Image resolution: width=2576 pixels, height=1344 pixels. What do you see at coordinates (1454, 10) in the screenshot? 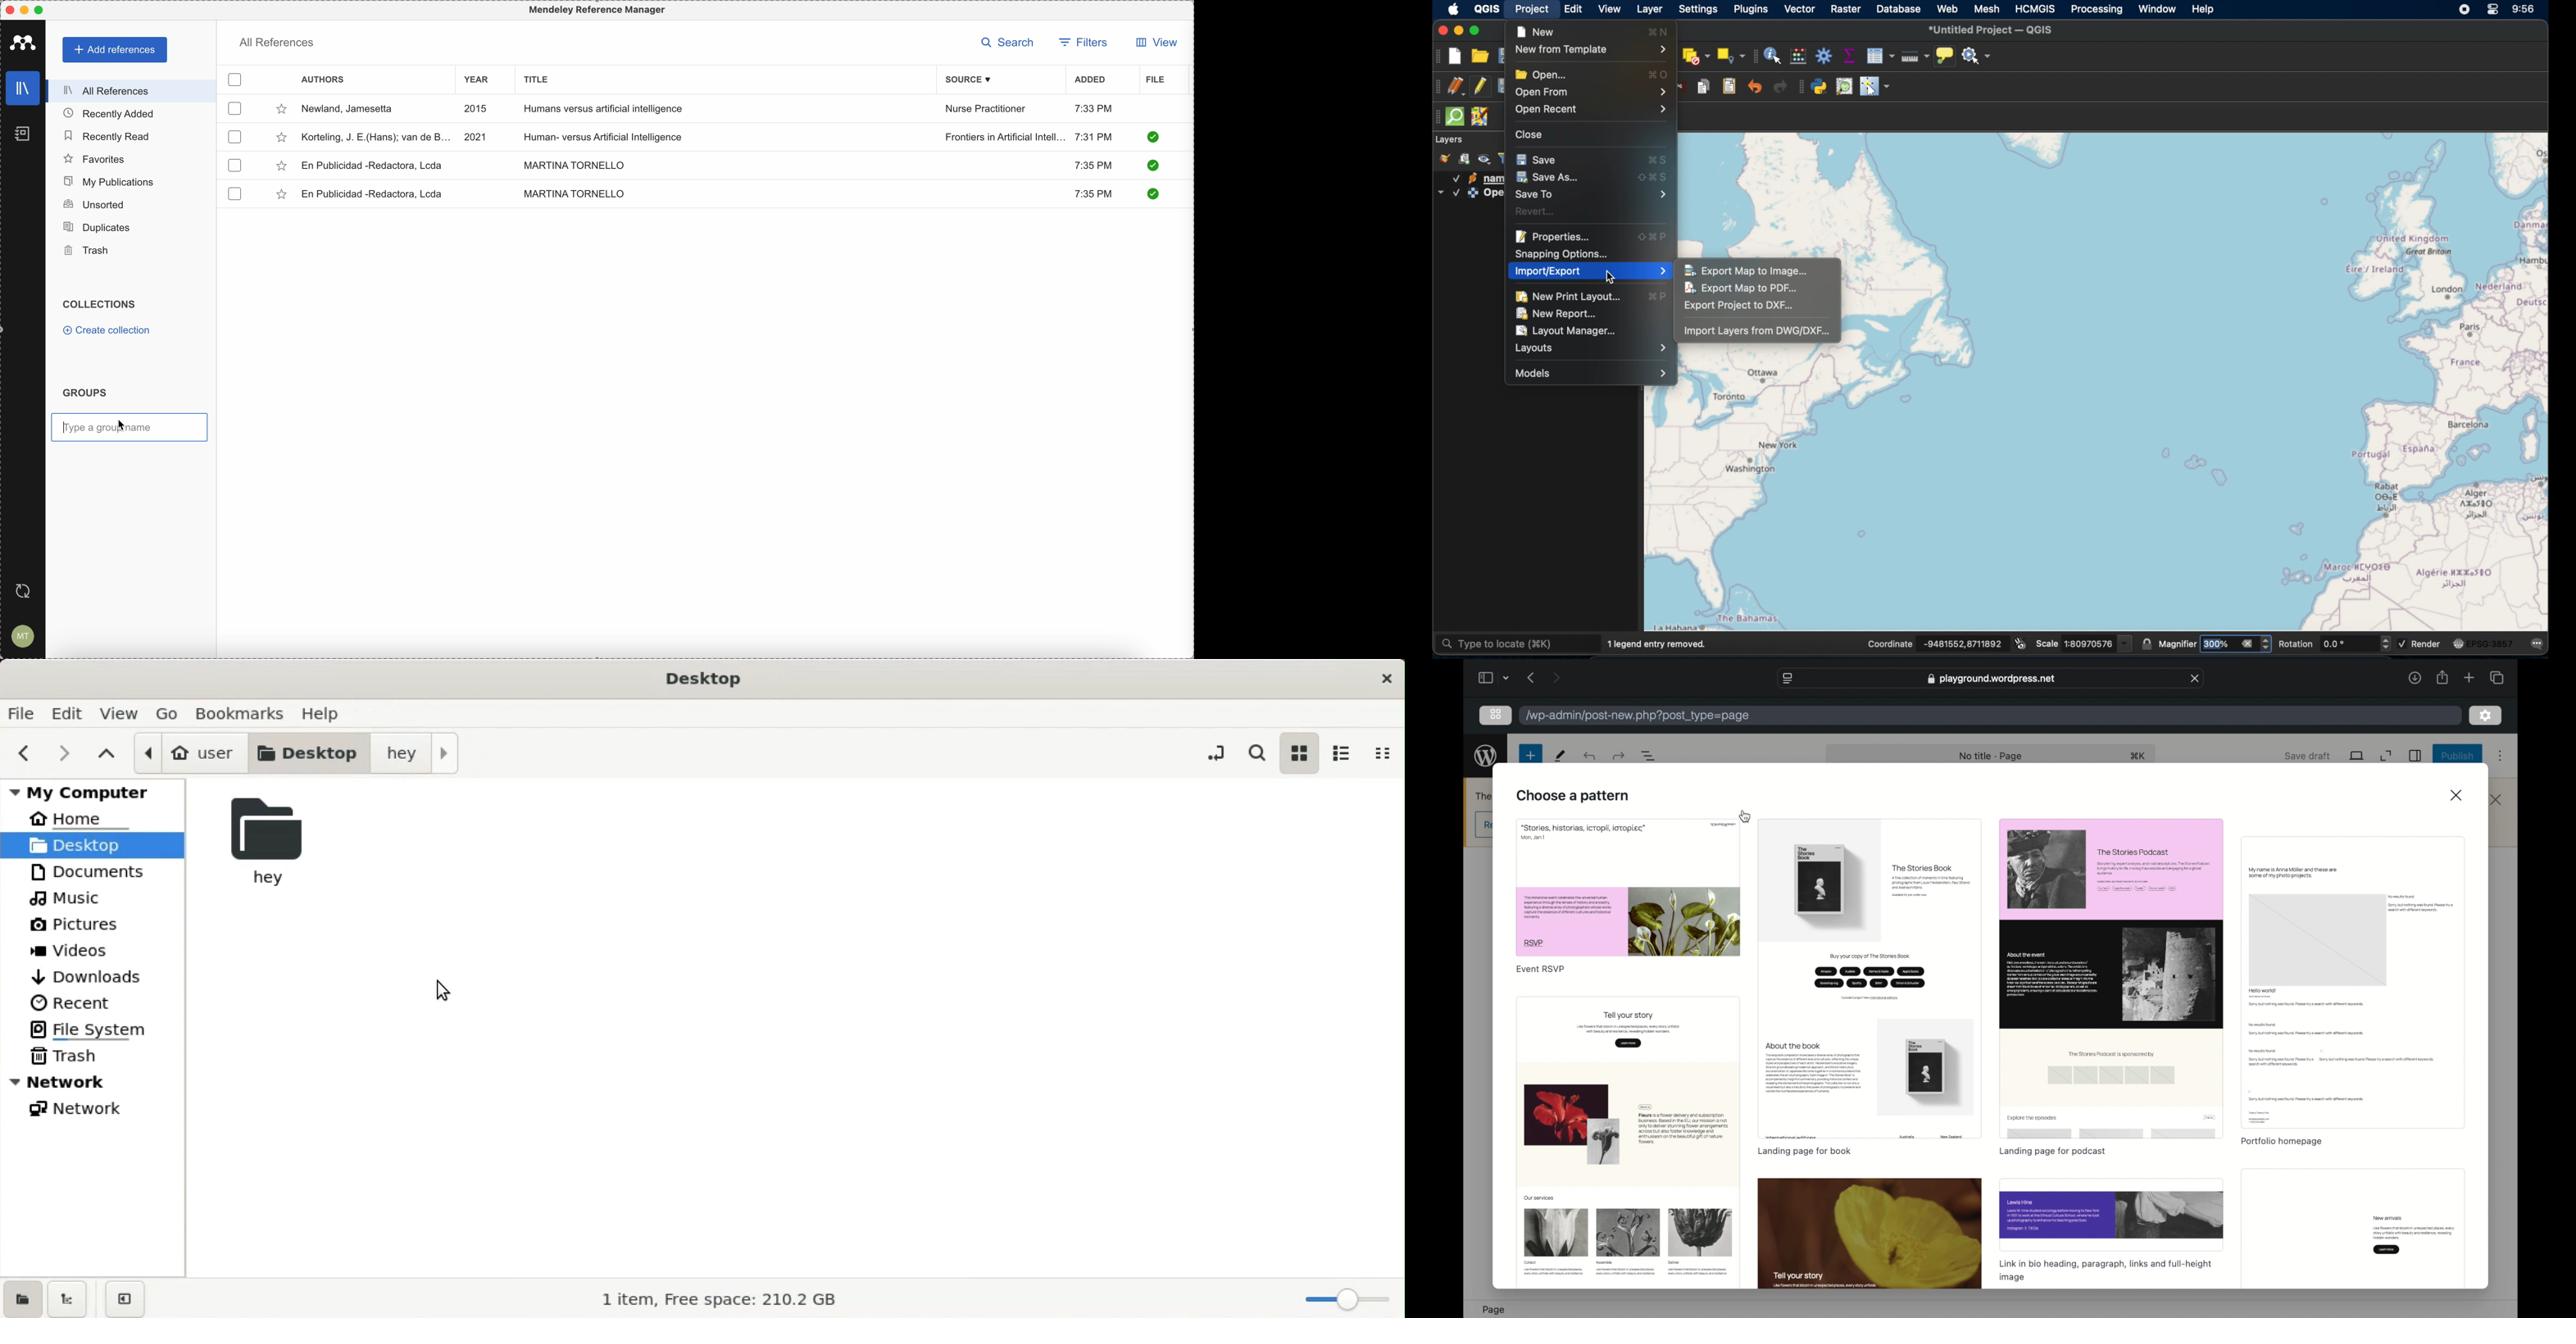
I see `apple icon` at bounding box center [1454, 10].